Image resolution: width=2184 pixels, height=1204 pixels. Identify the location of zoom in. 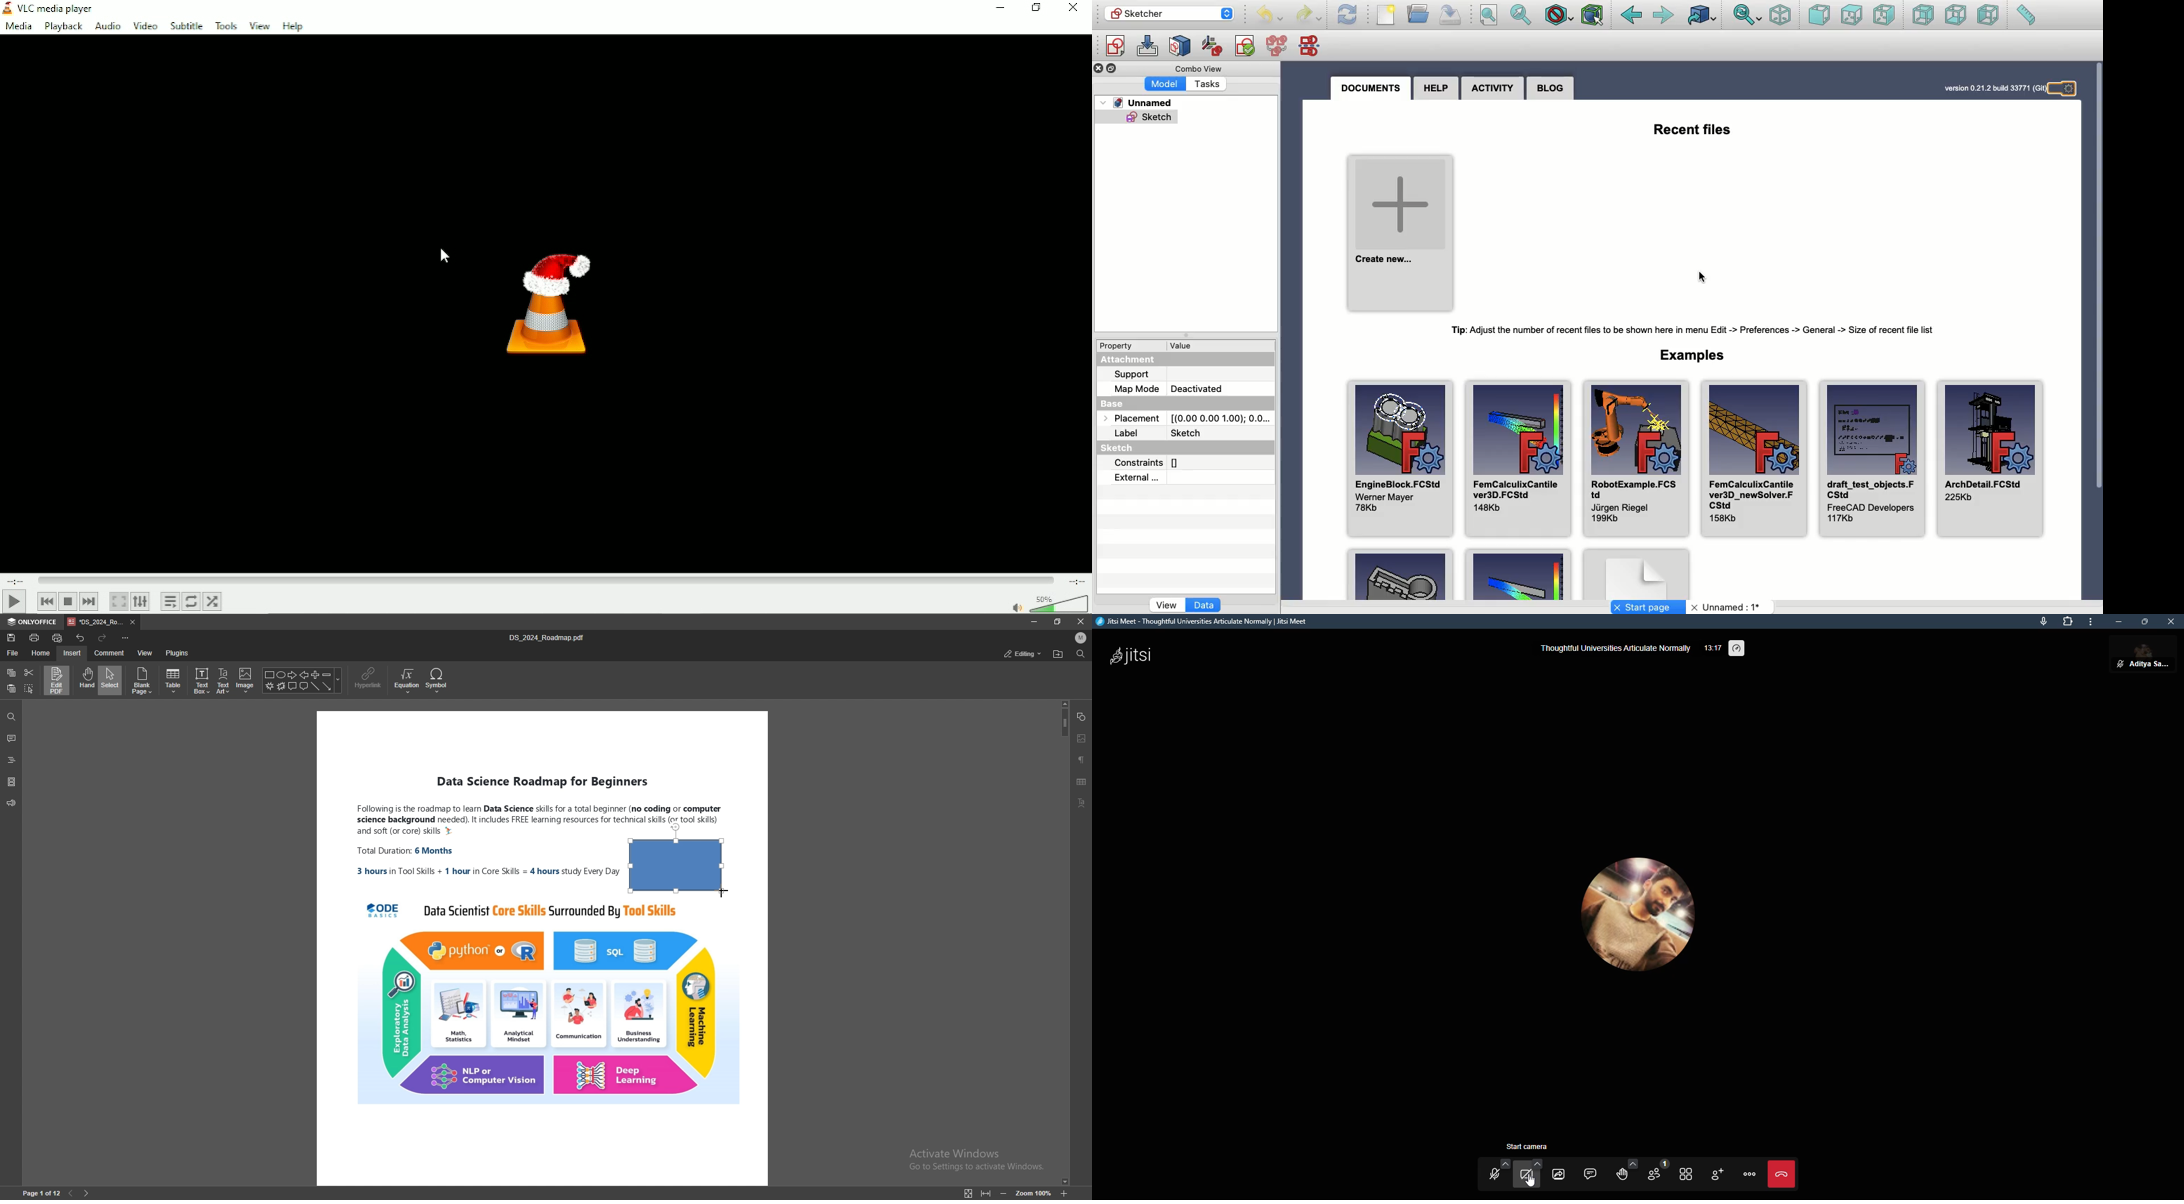
(1064, 1195).